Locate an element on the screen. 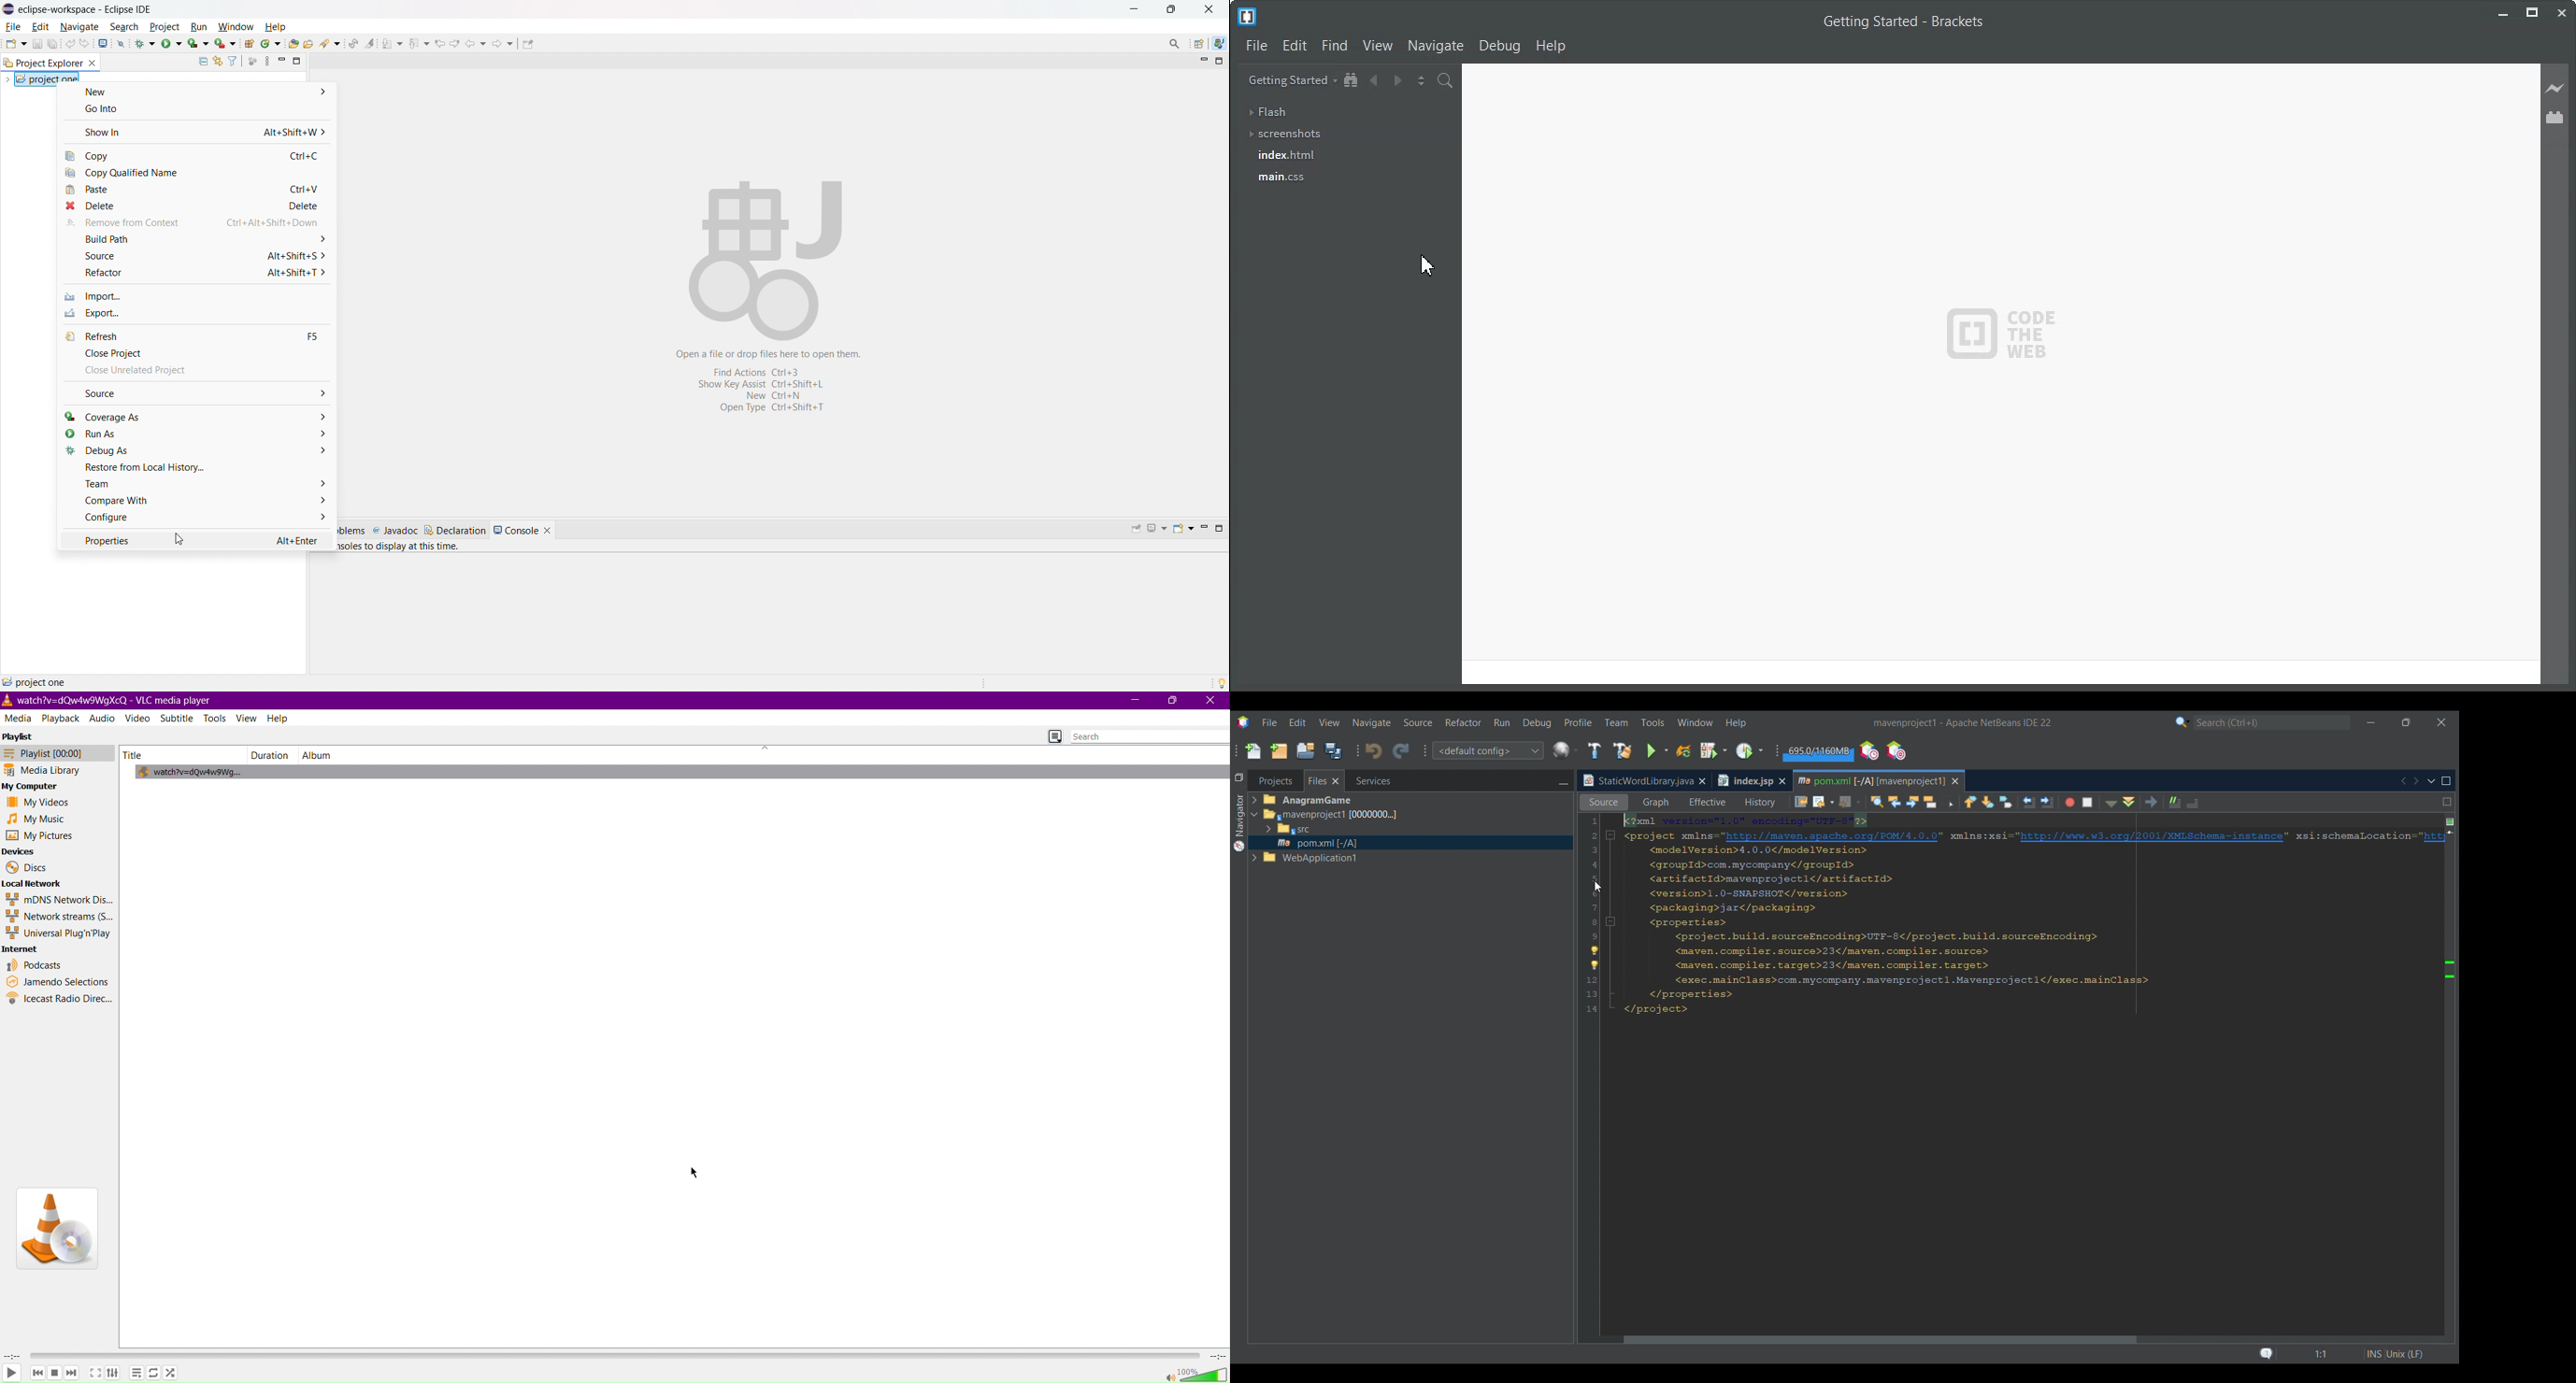 This screenshot has height=1400, width=2576. Playlist is located at coordinates (137, 1373).